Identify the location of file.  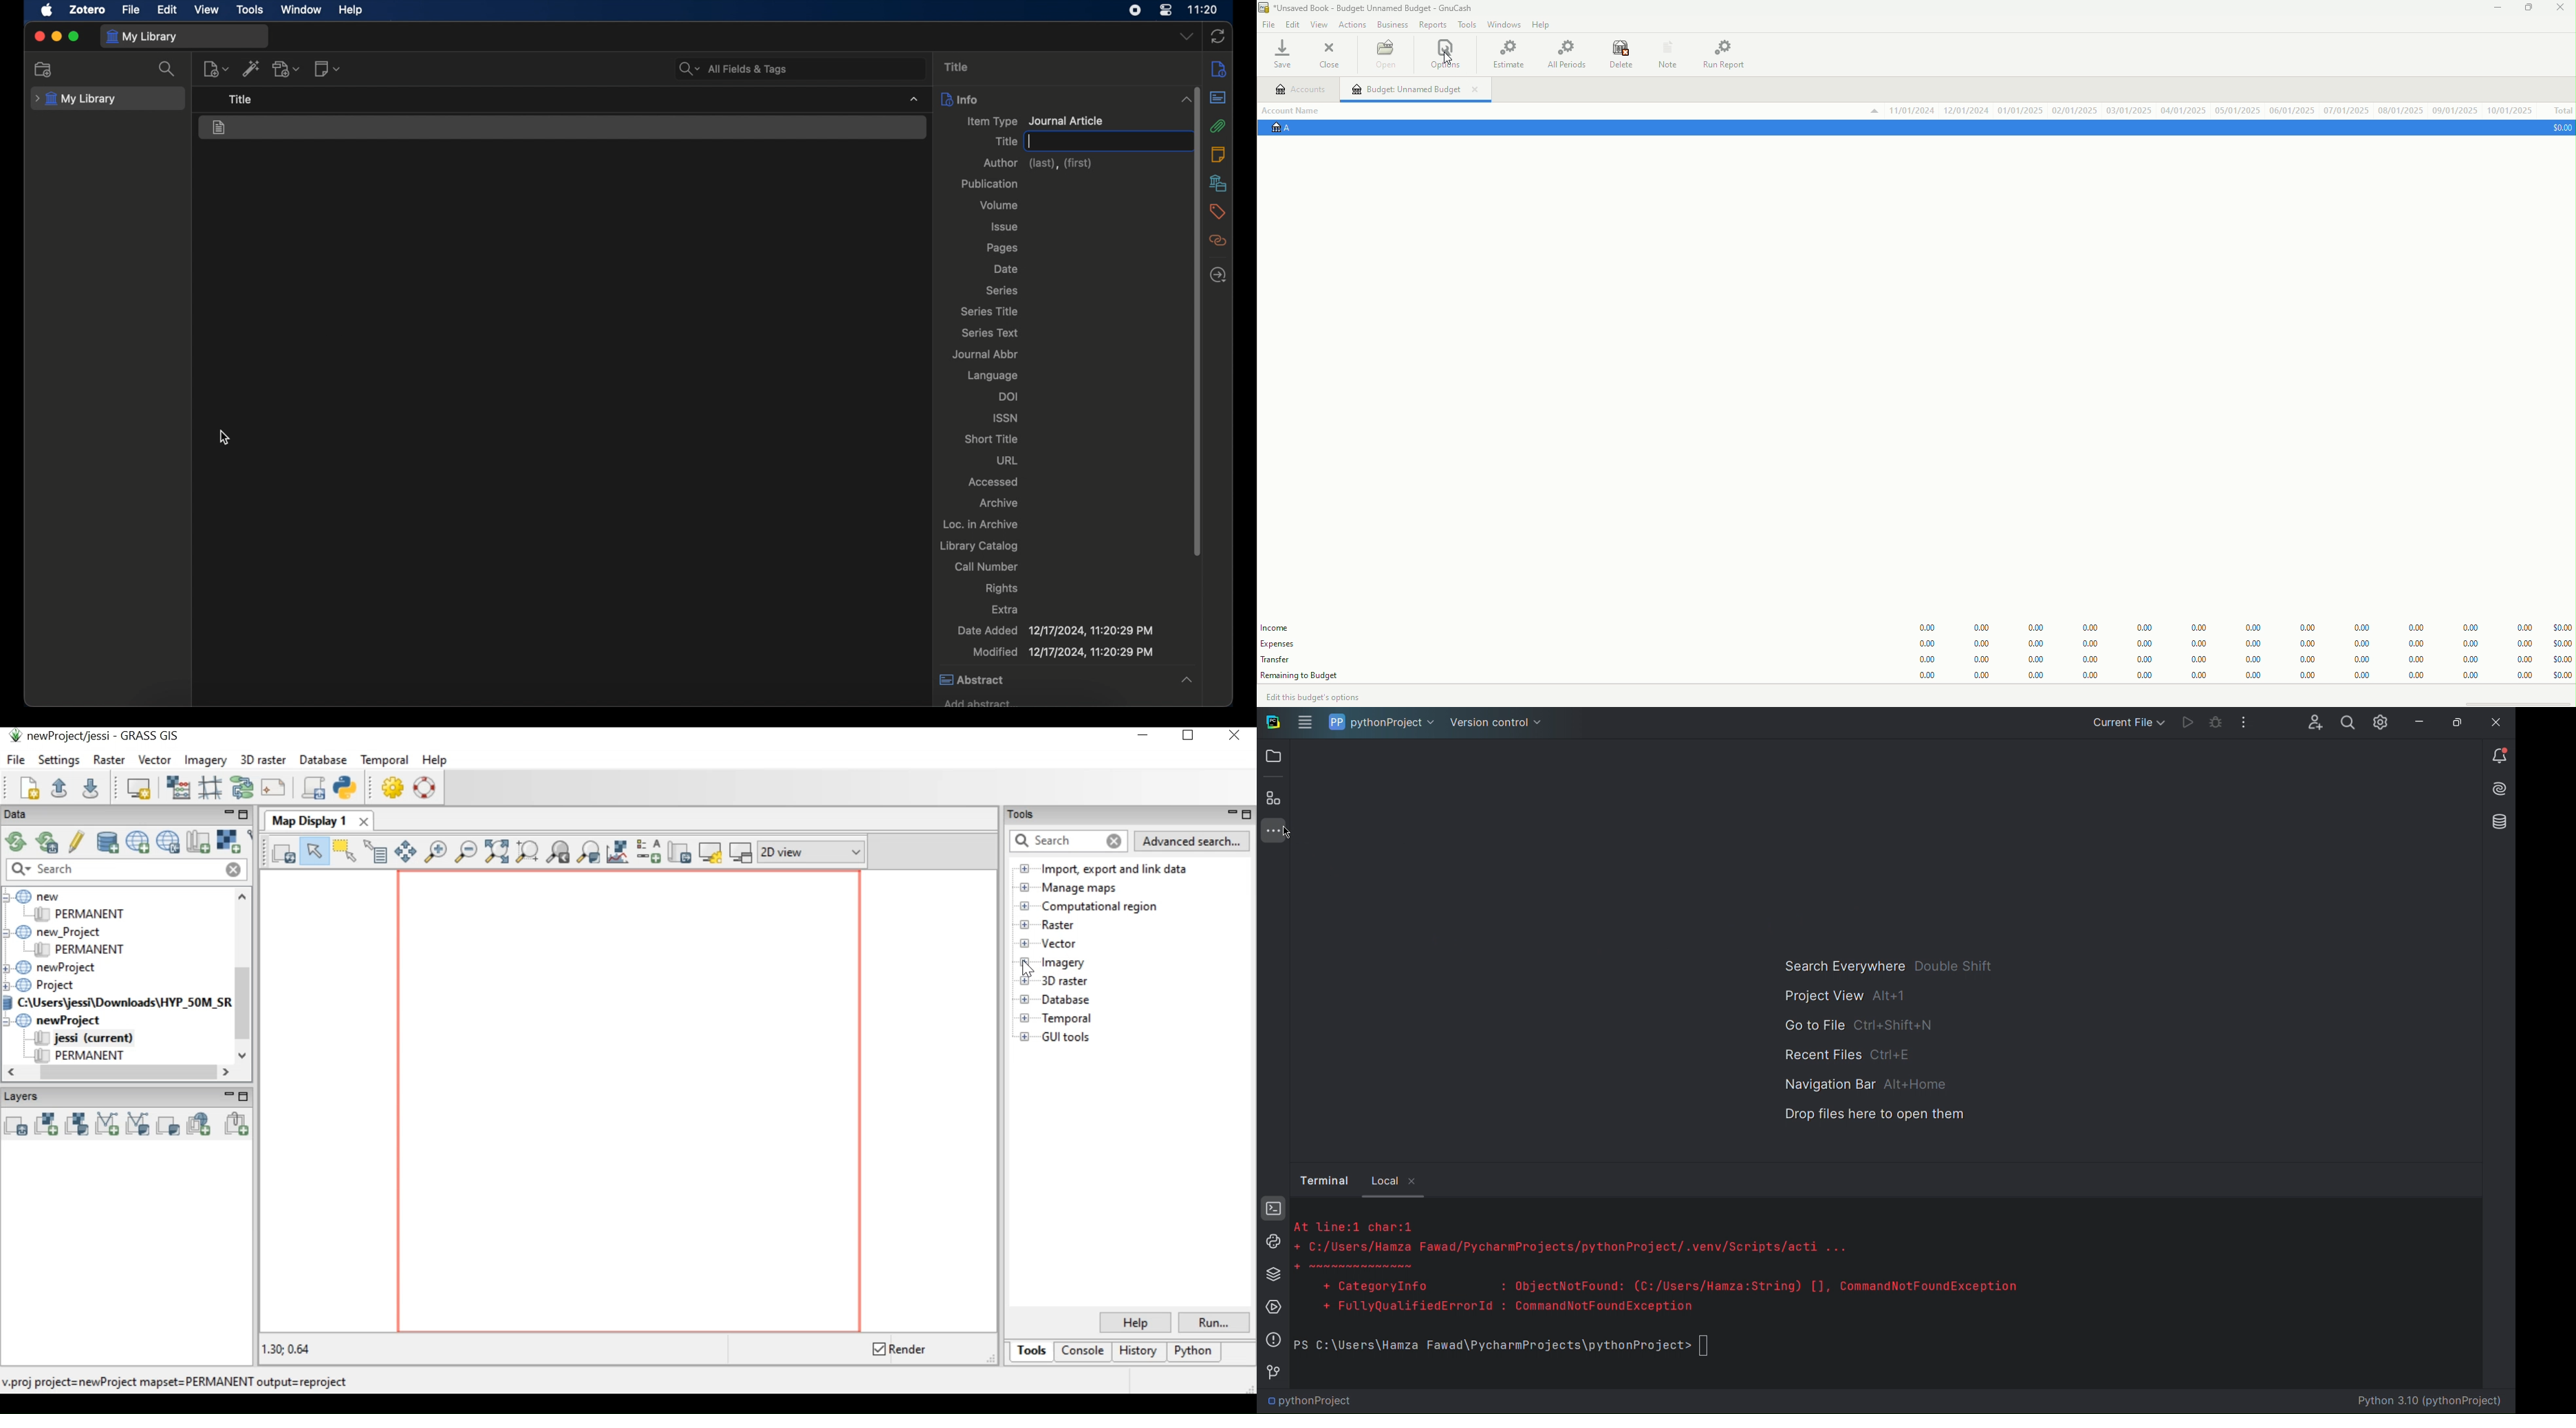
(130, 10).